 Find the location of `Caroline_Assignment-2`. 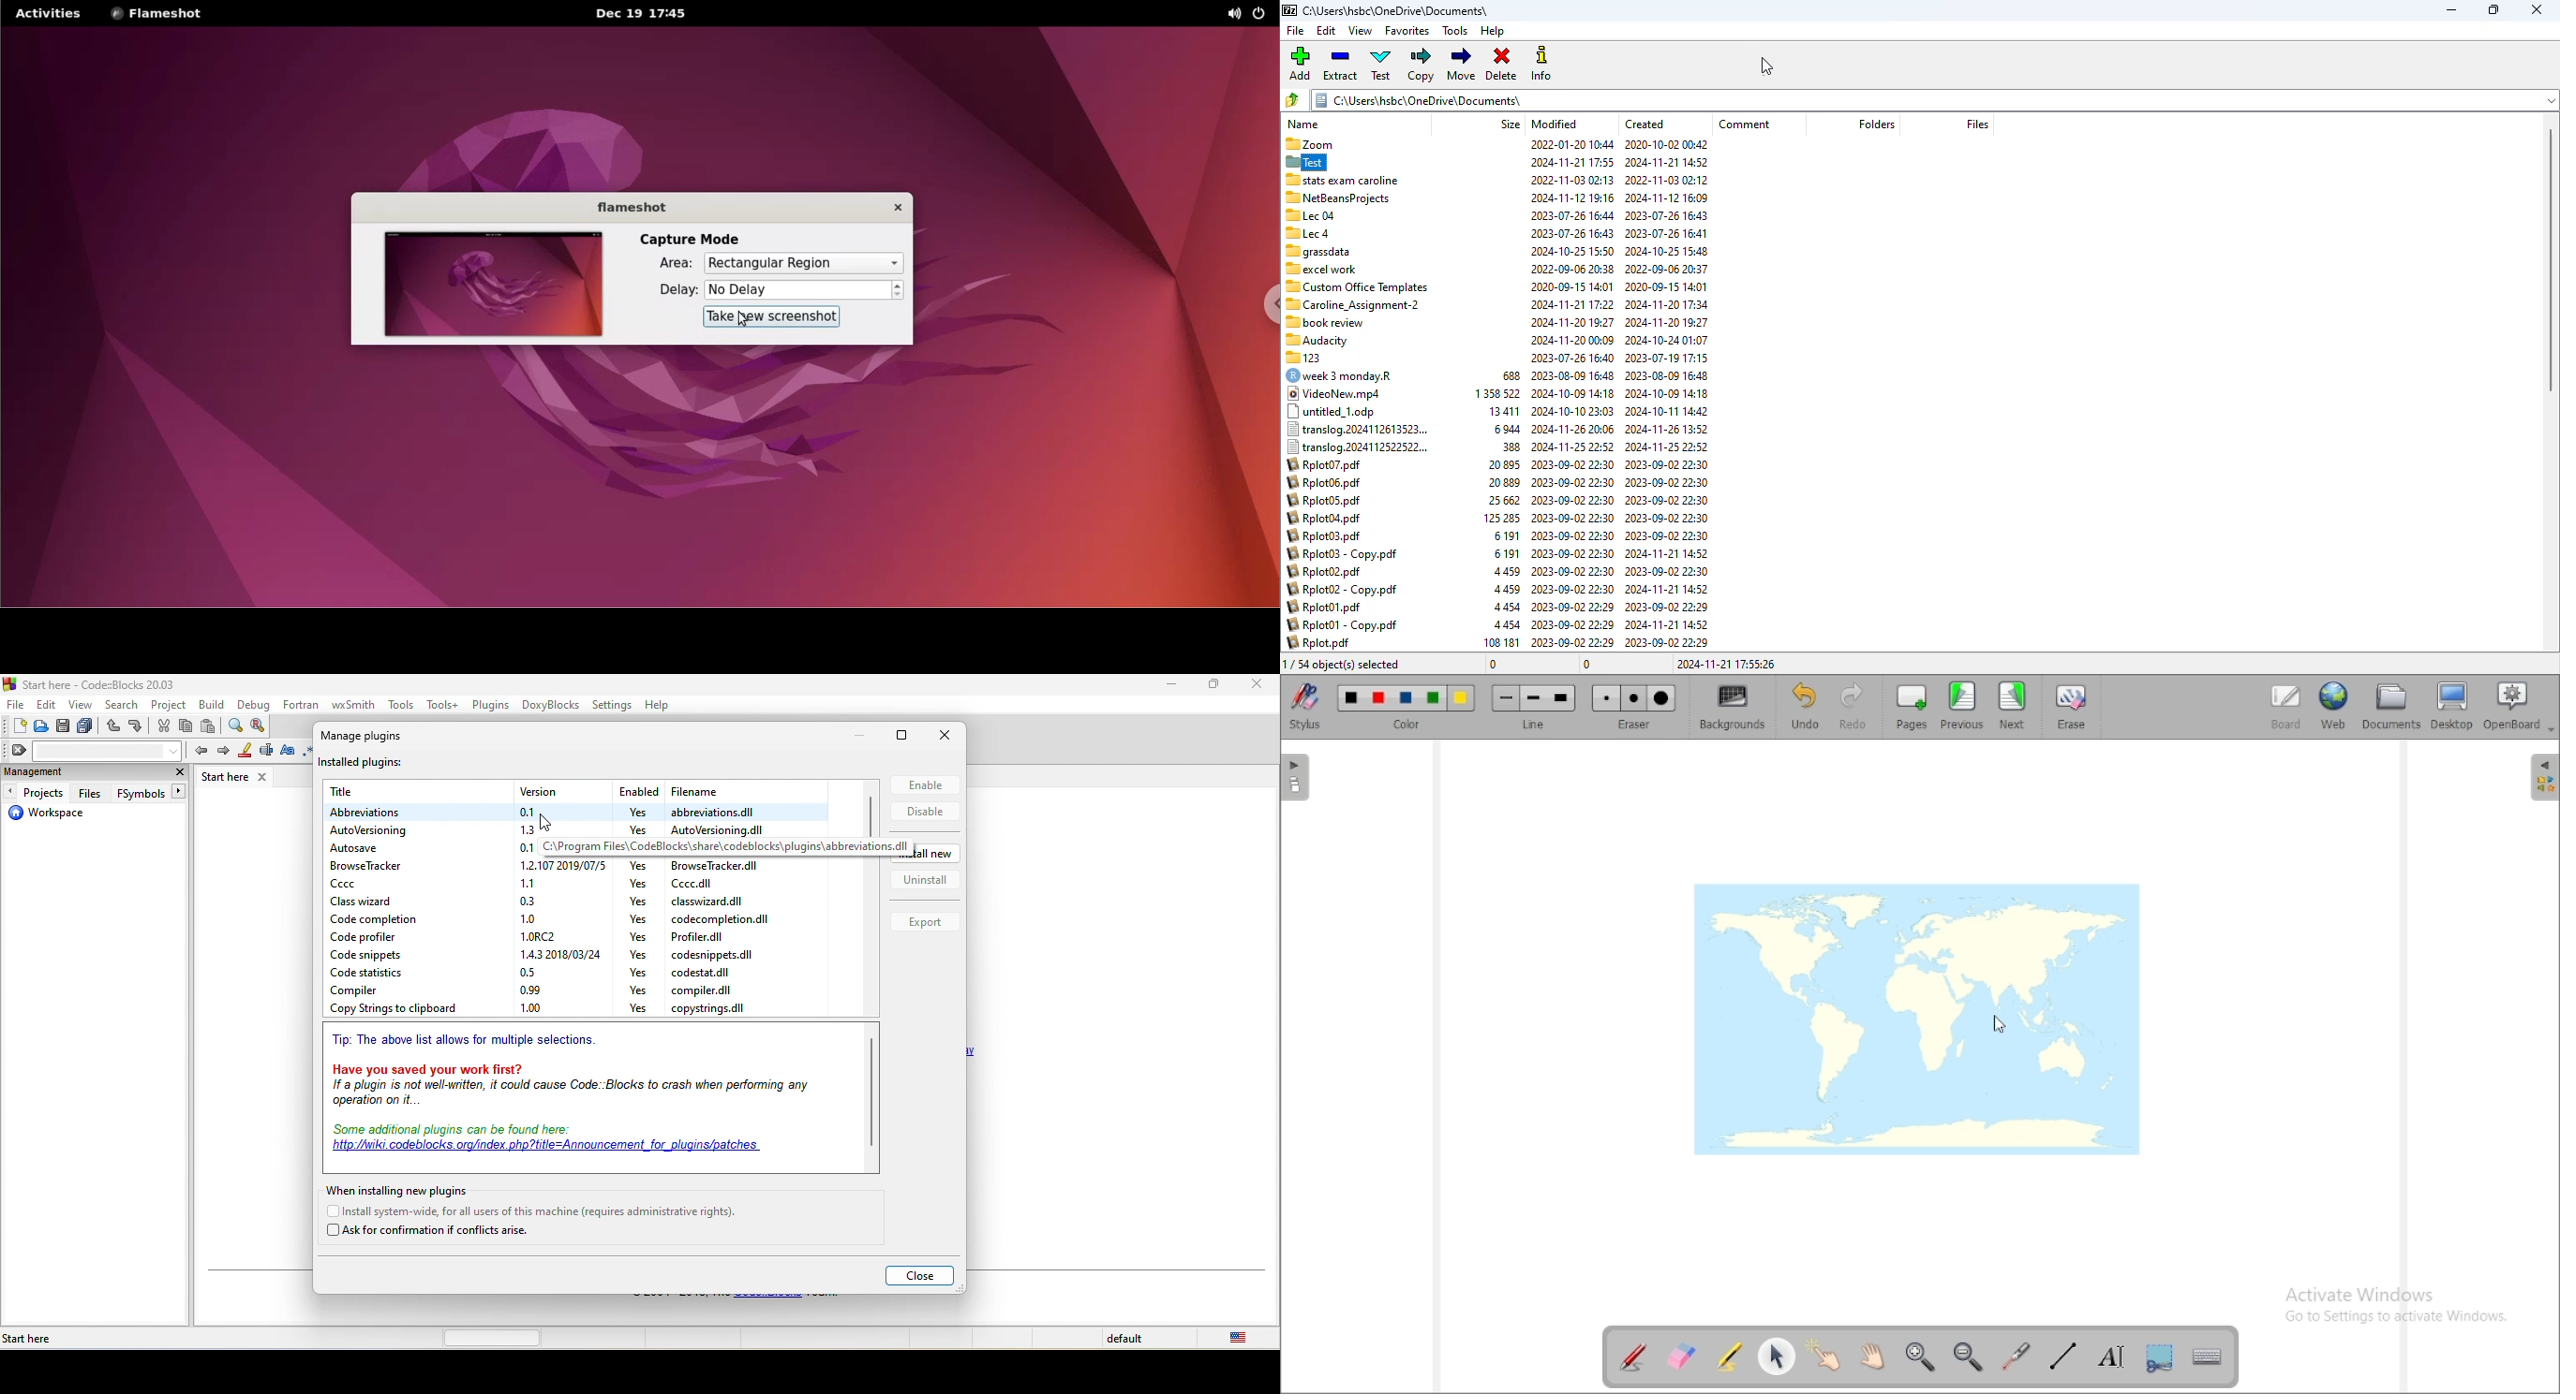

Caroline_Assignment-2 is located at coordinates (1352, 305).